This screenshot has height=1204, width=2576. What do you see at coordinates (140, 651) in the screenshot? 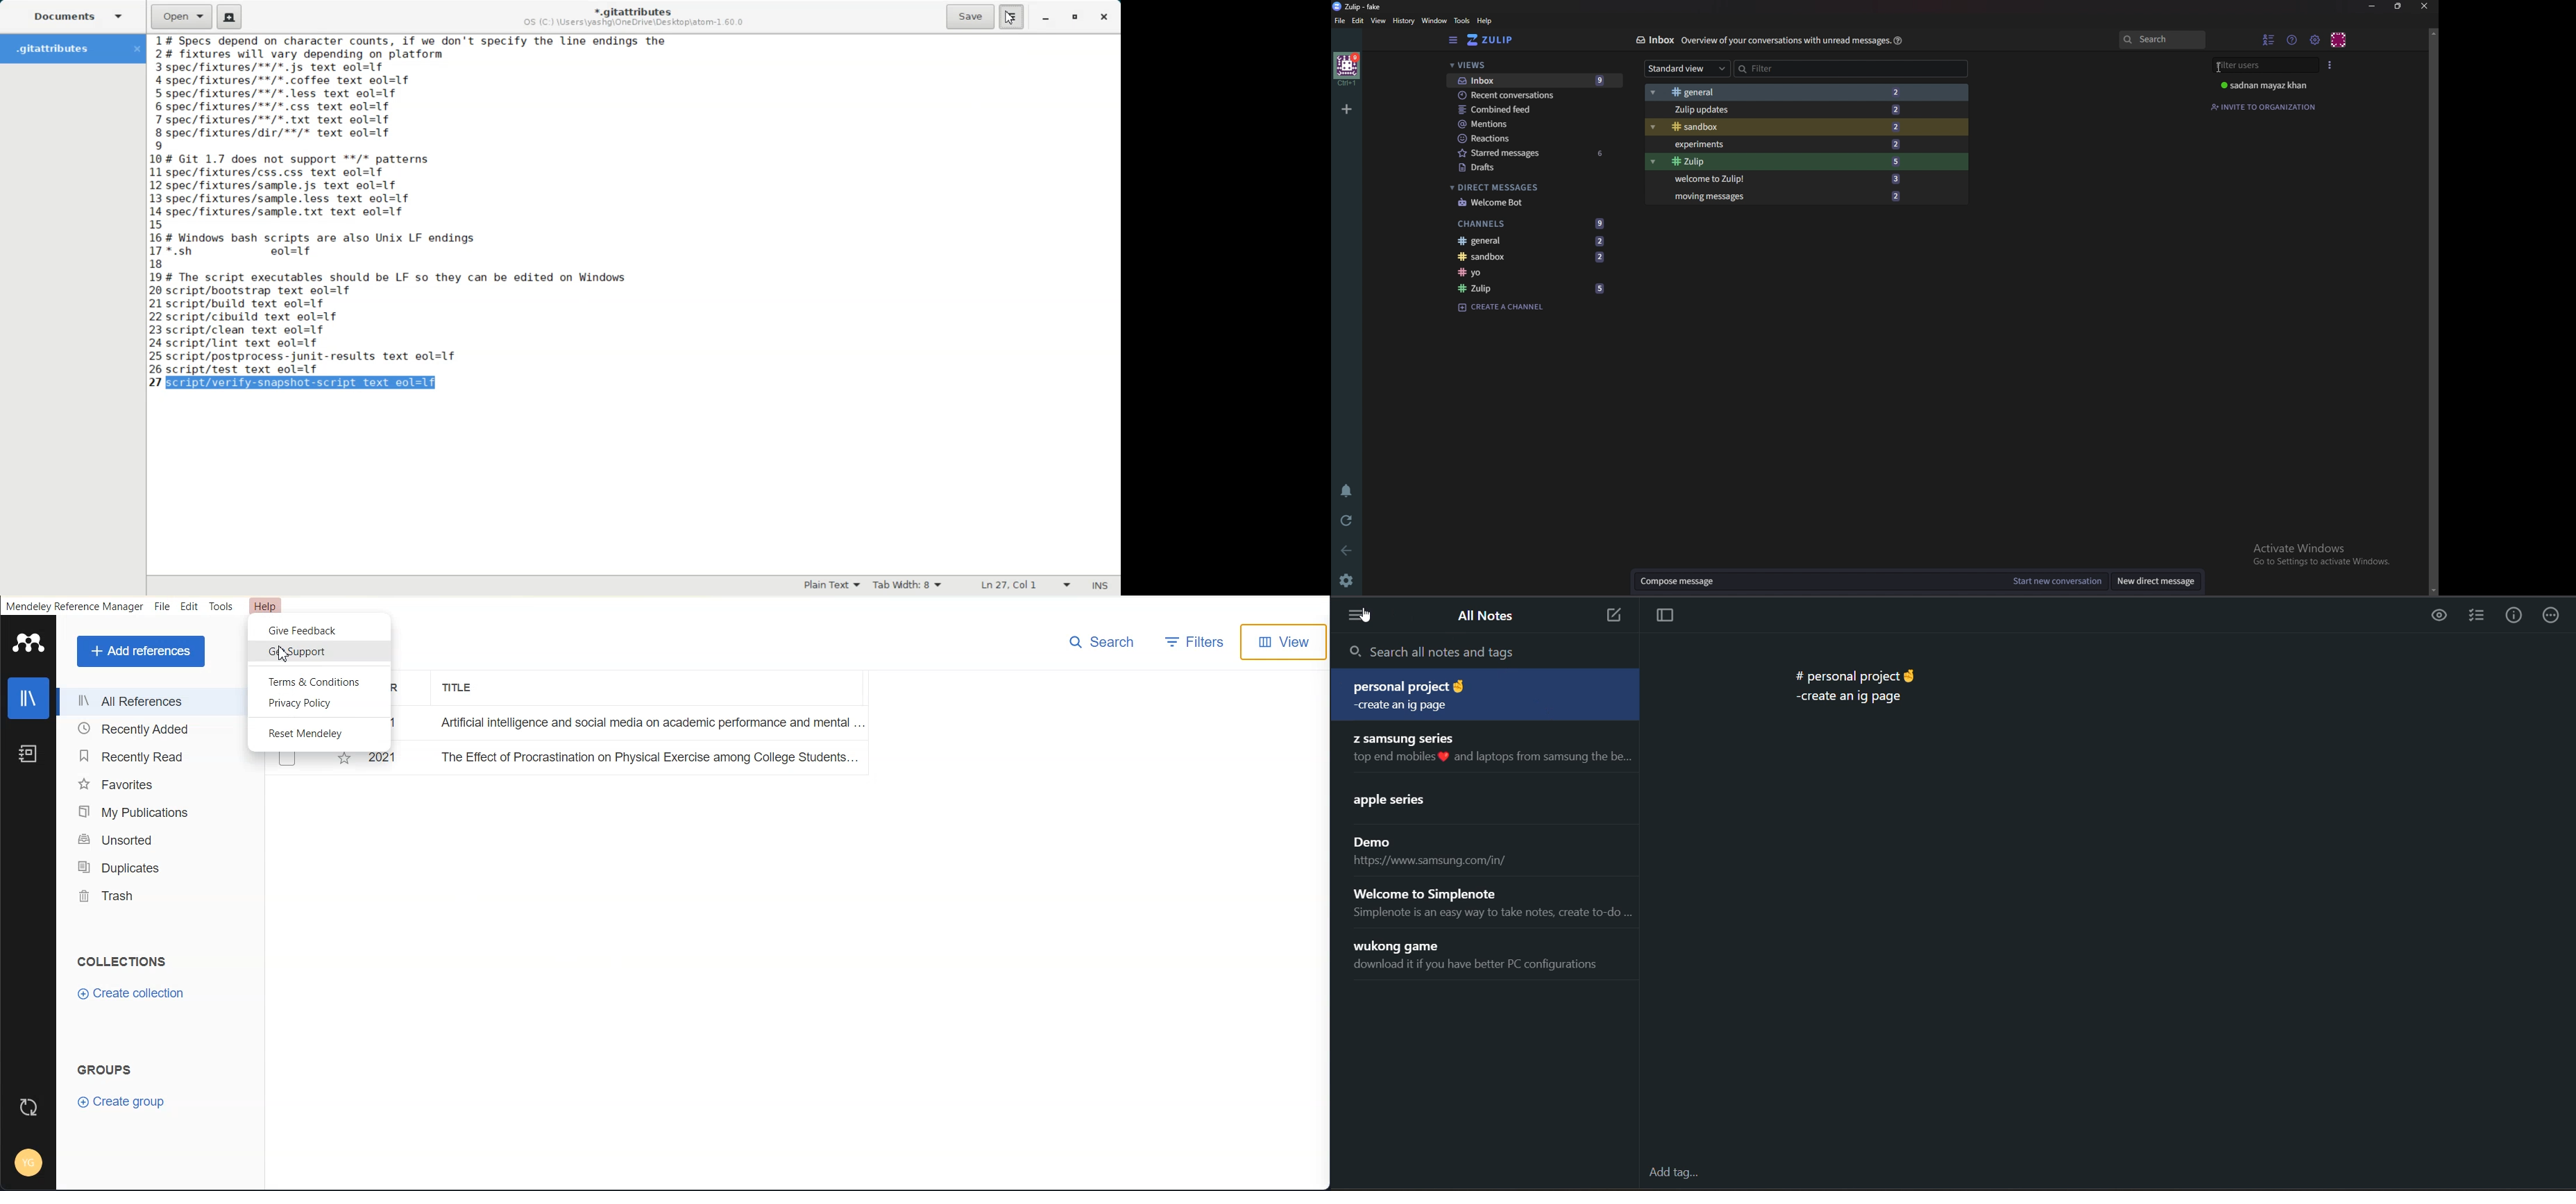
I see `Add references` at bounding box center [140, 651].